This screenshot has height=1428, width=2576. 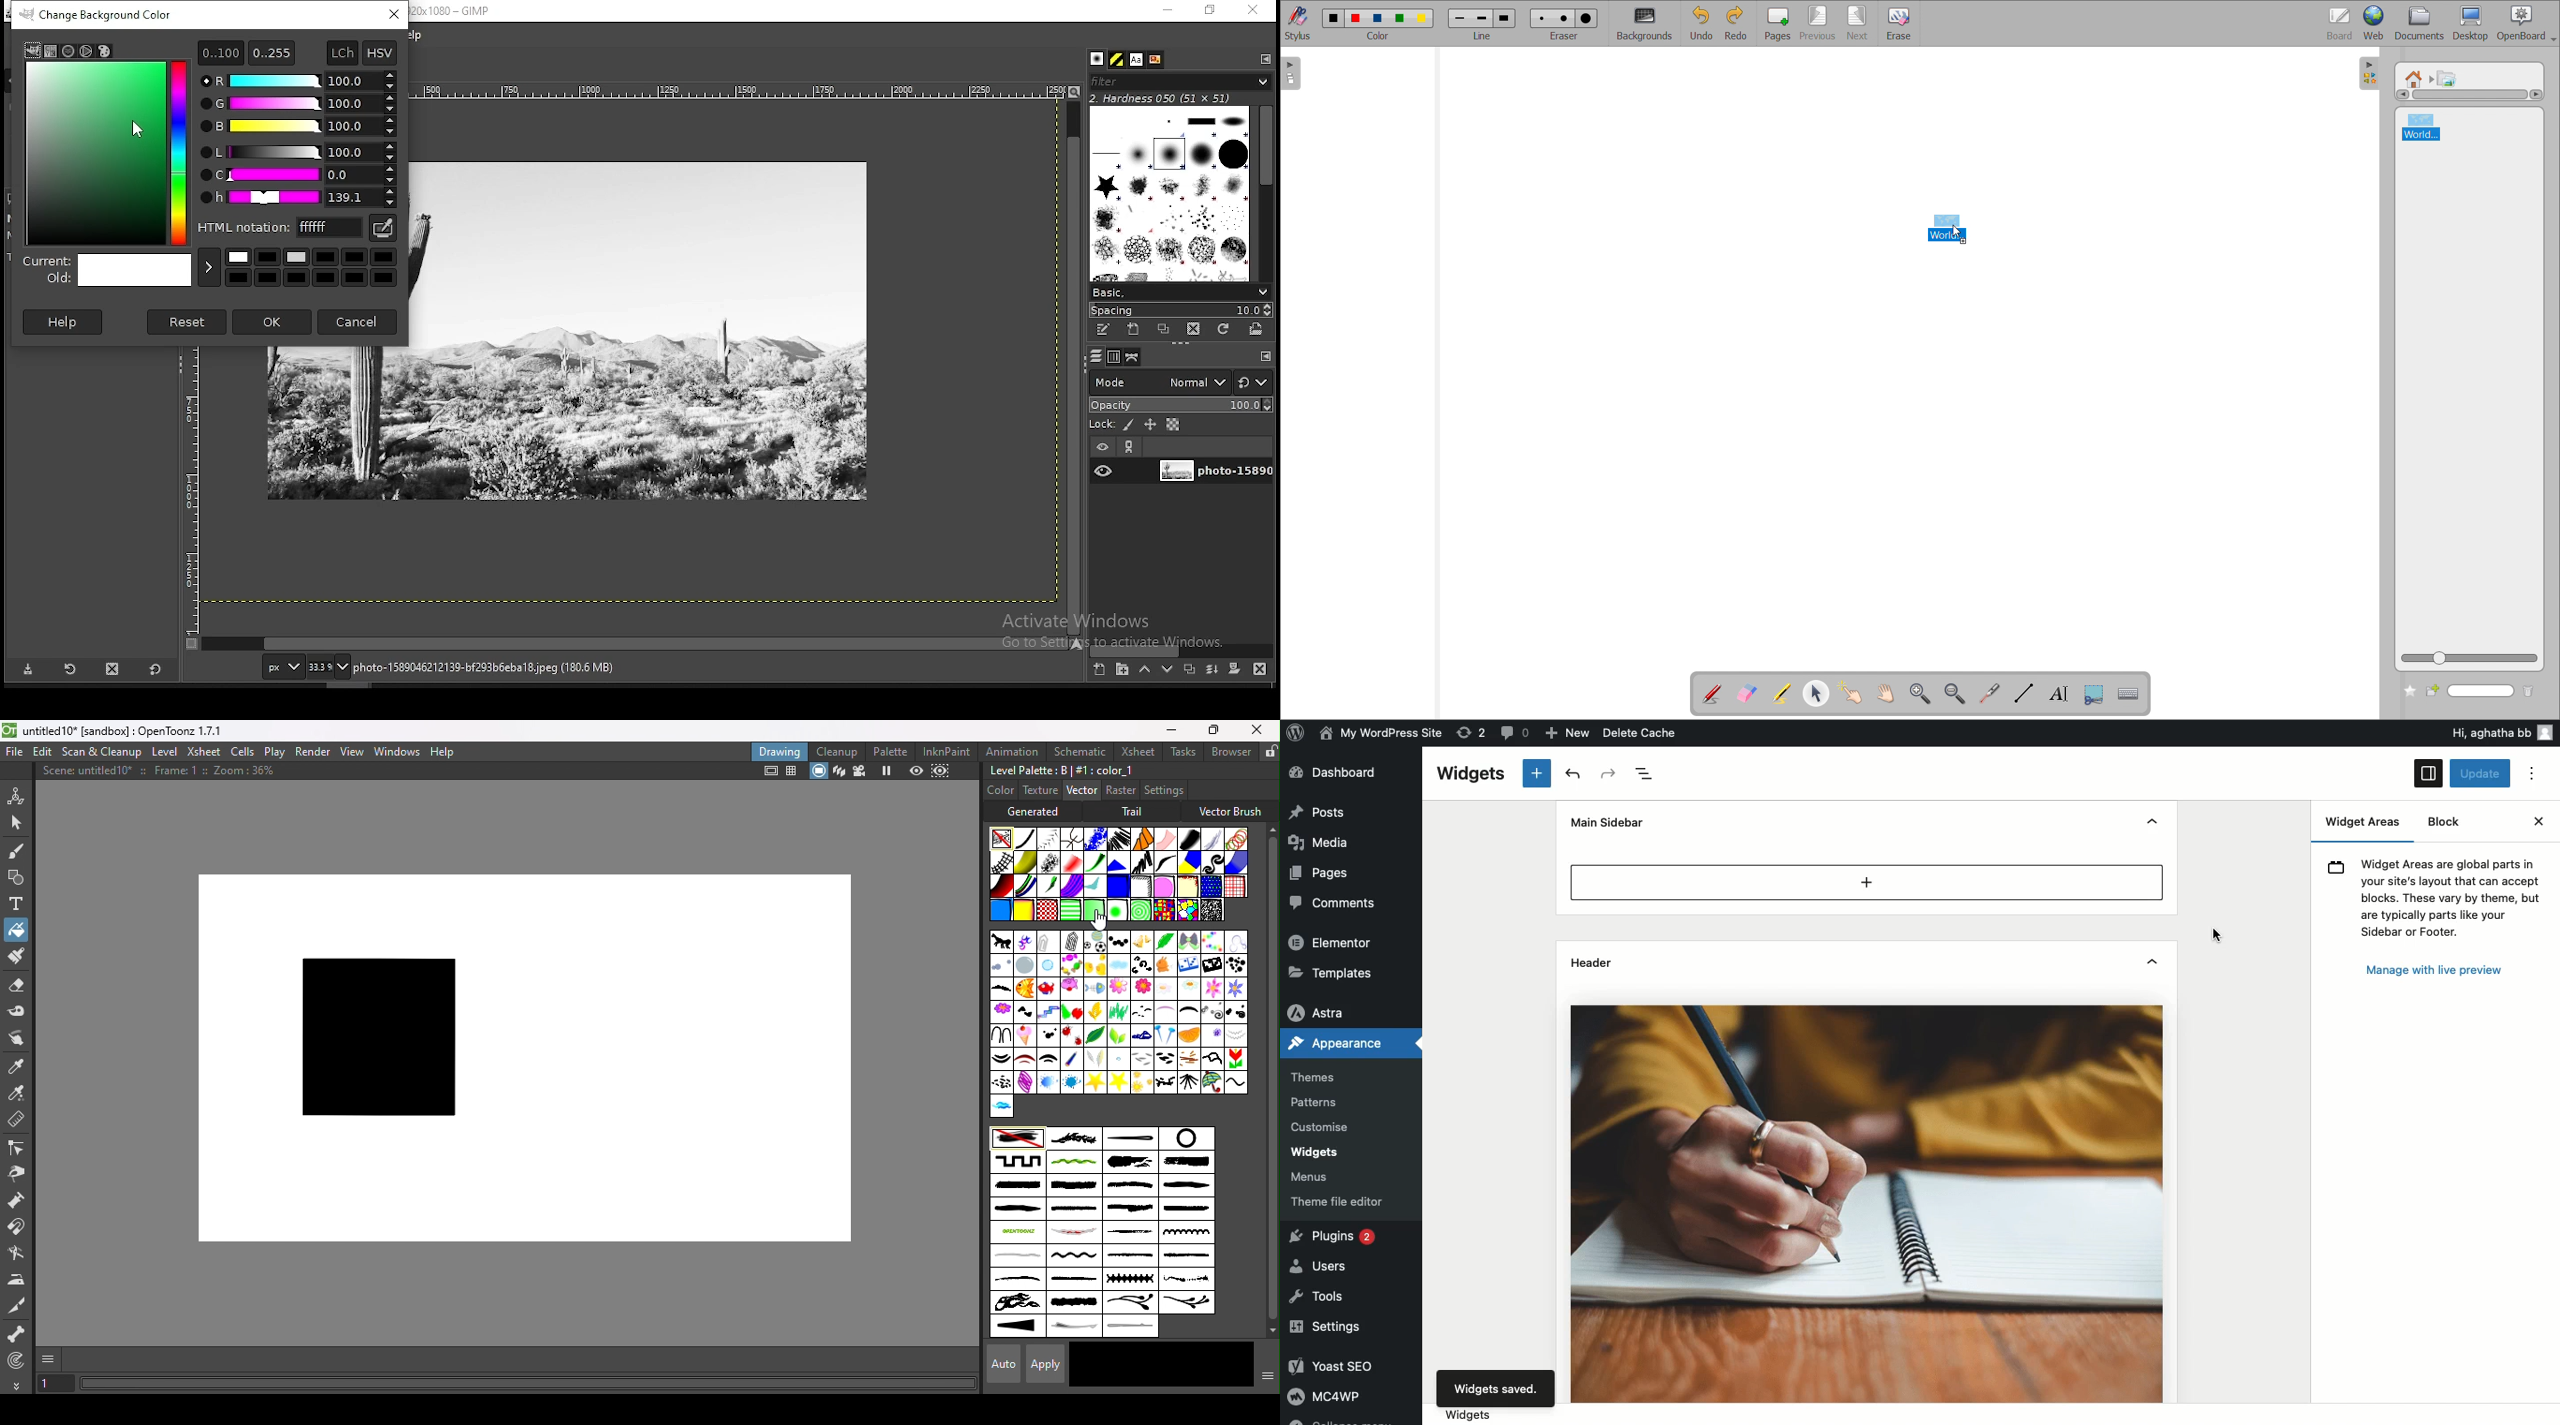 I want to click on New, so click(x=1570, y=733).